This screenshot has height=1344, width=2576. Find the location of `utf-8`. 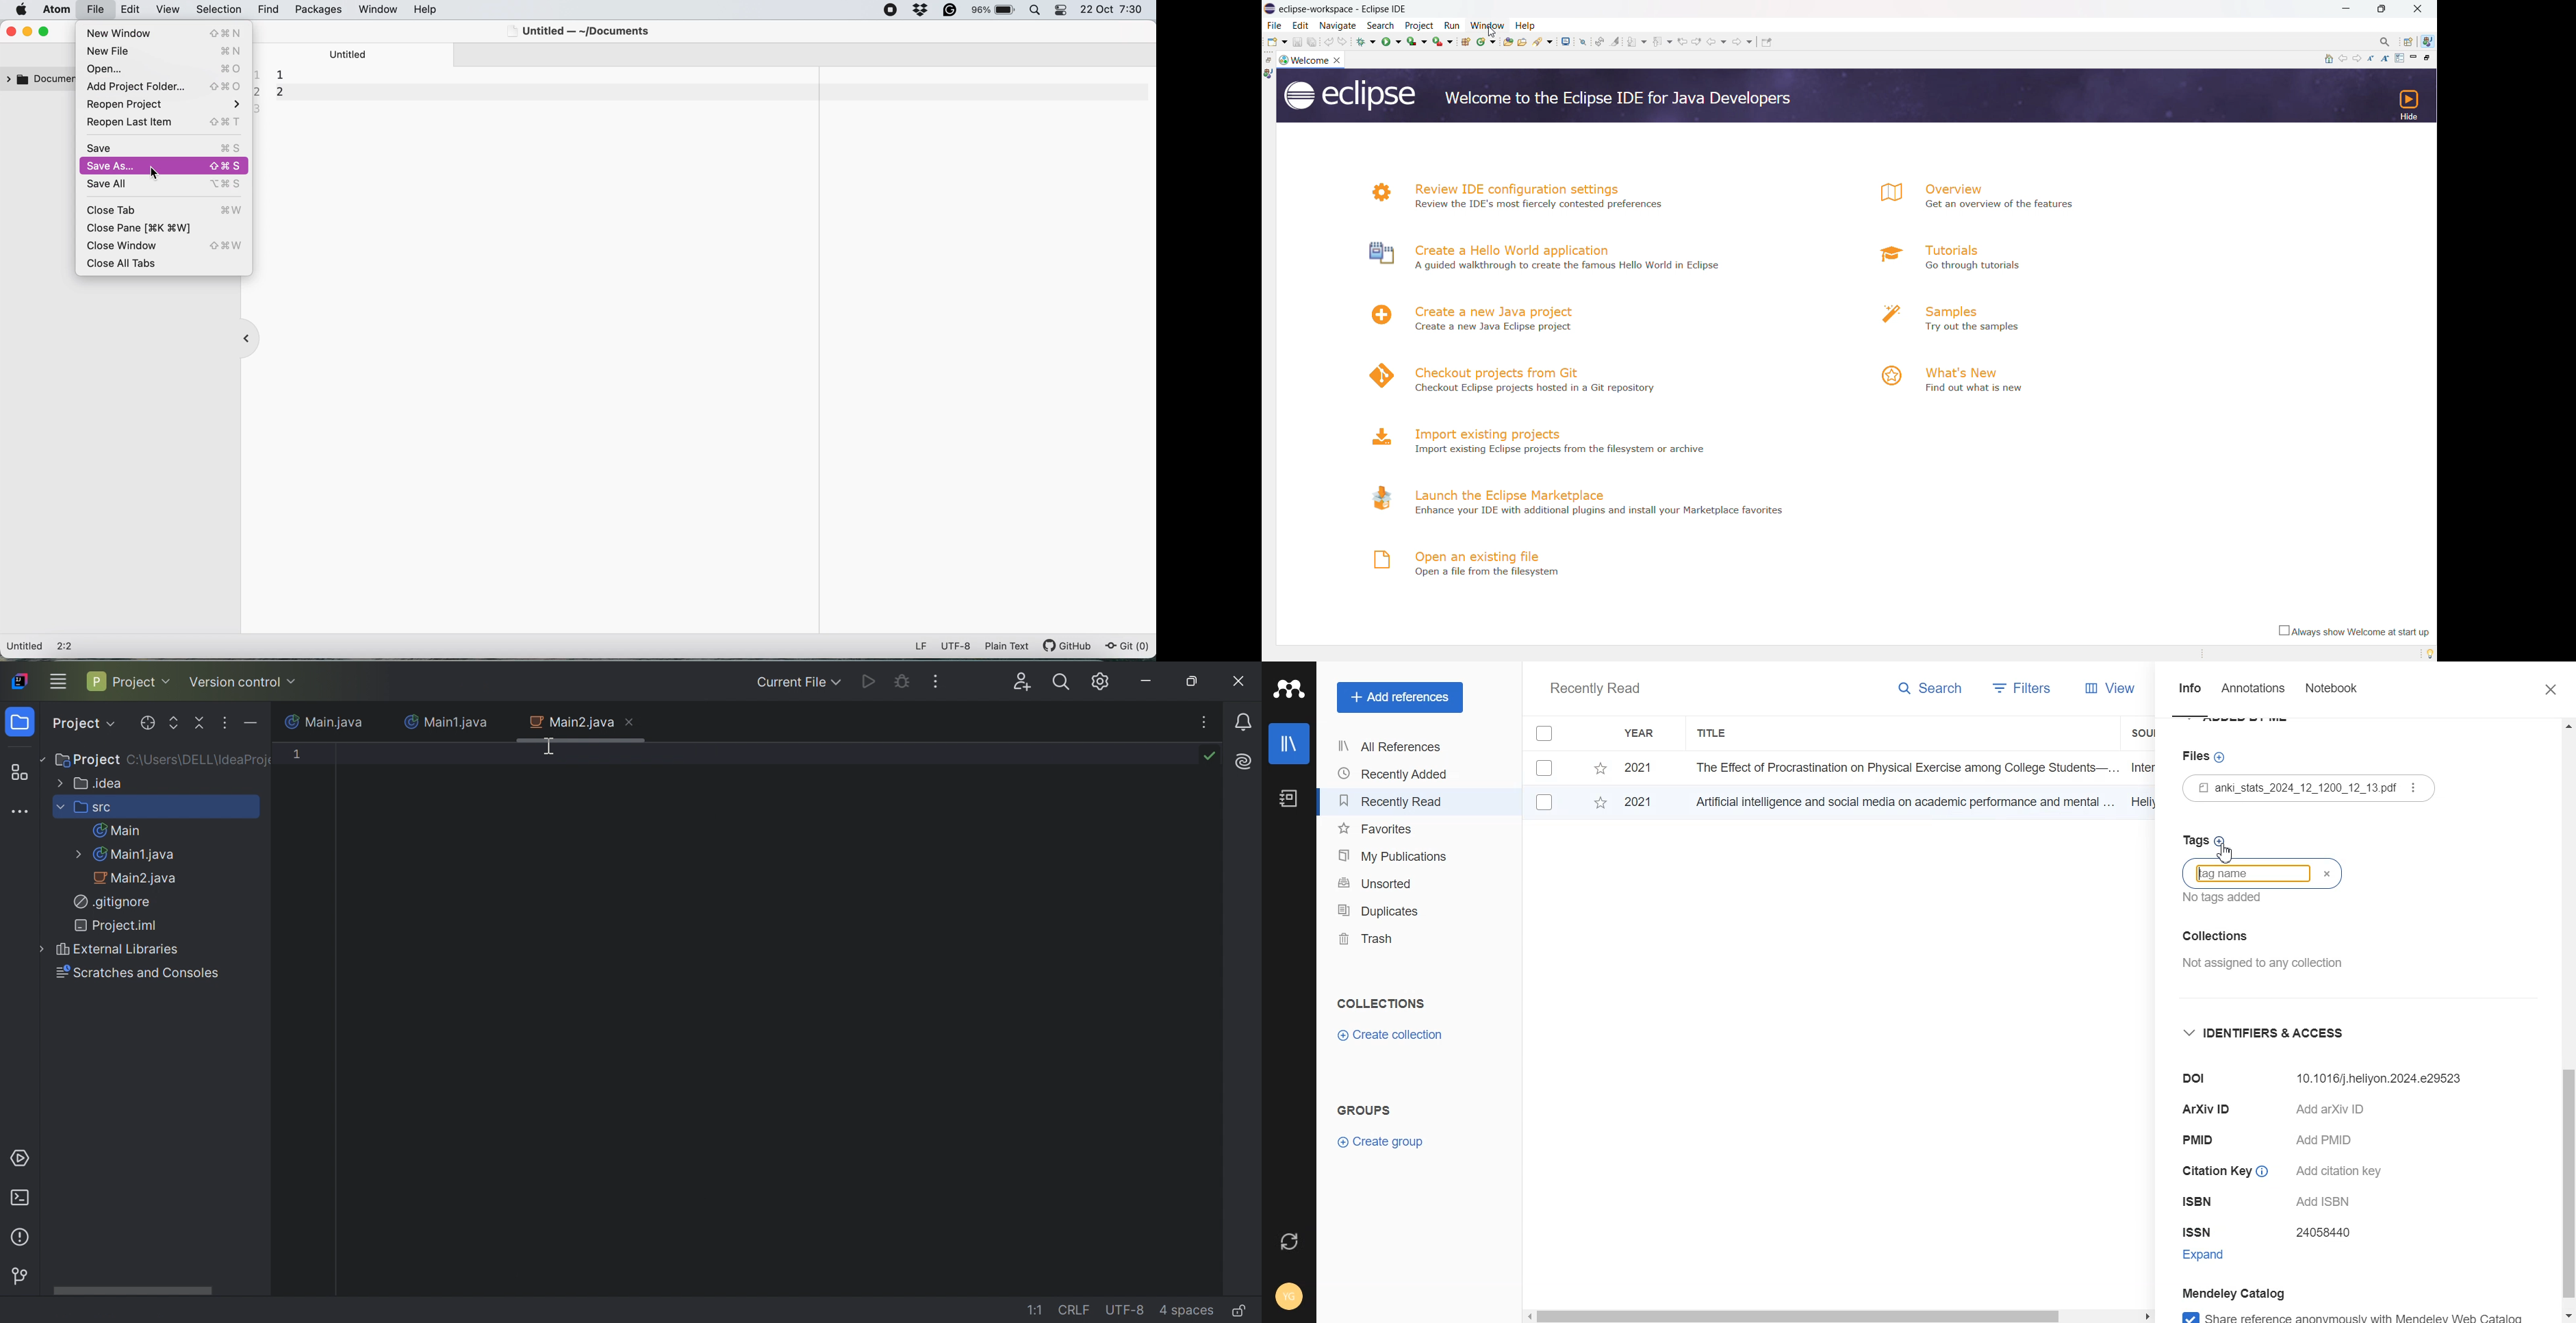

utf-8 is located at coordinates (956, 646).